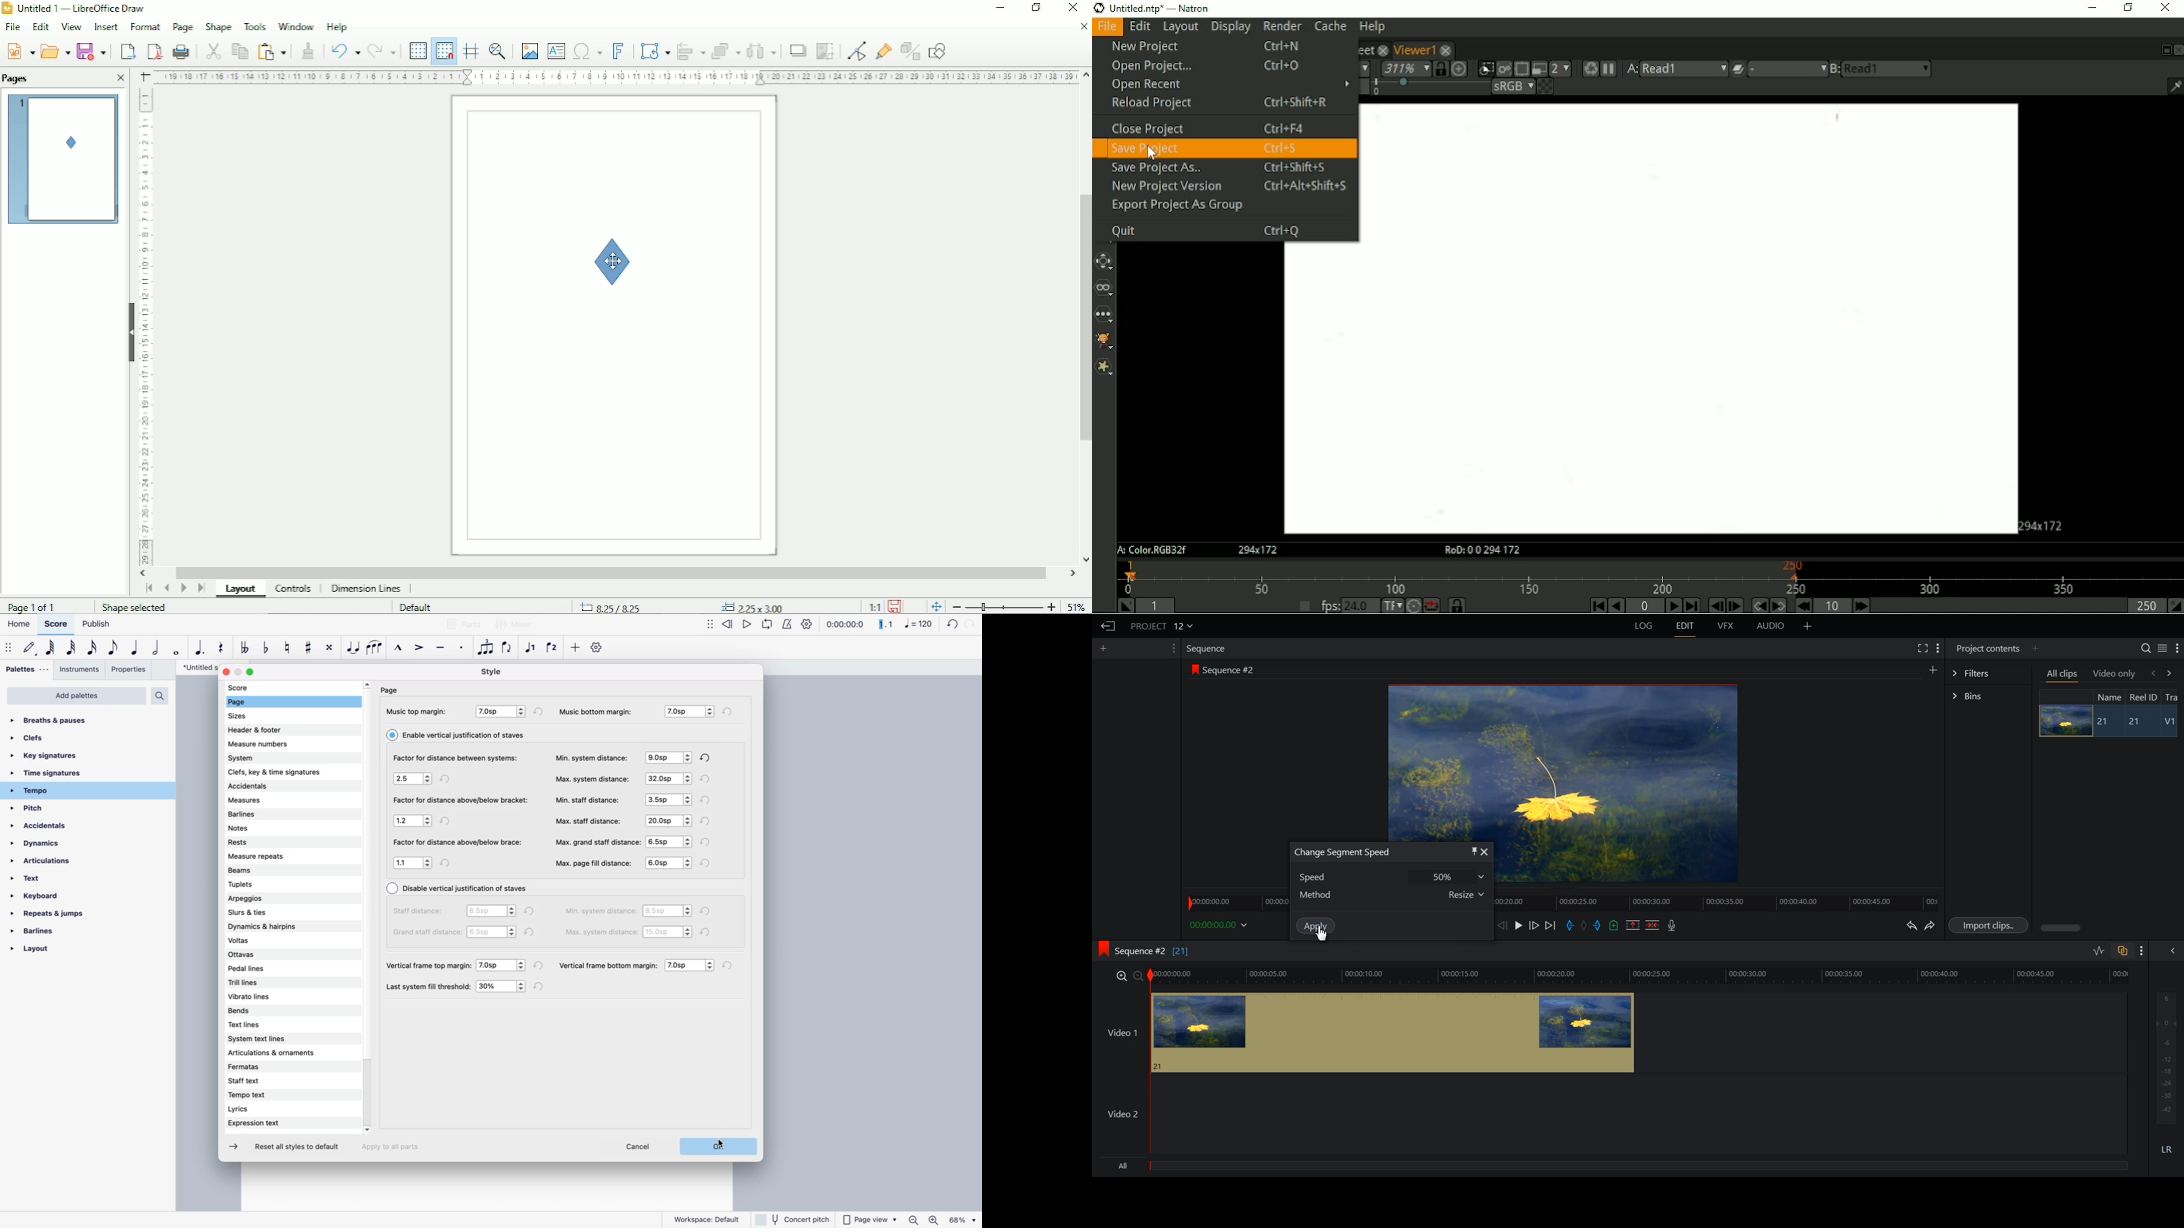 The width and height of the screenshot is (2184, 1232). What do you see at coordinates (384, 49) in the screenshot?
I see `Redo` at bounding box center [384, 49].